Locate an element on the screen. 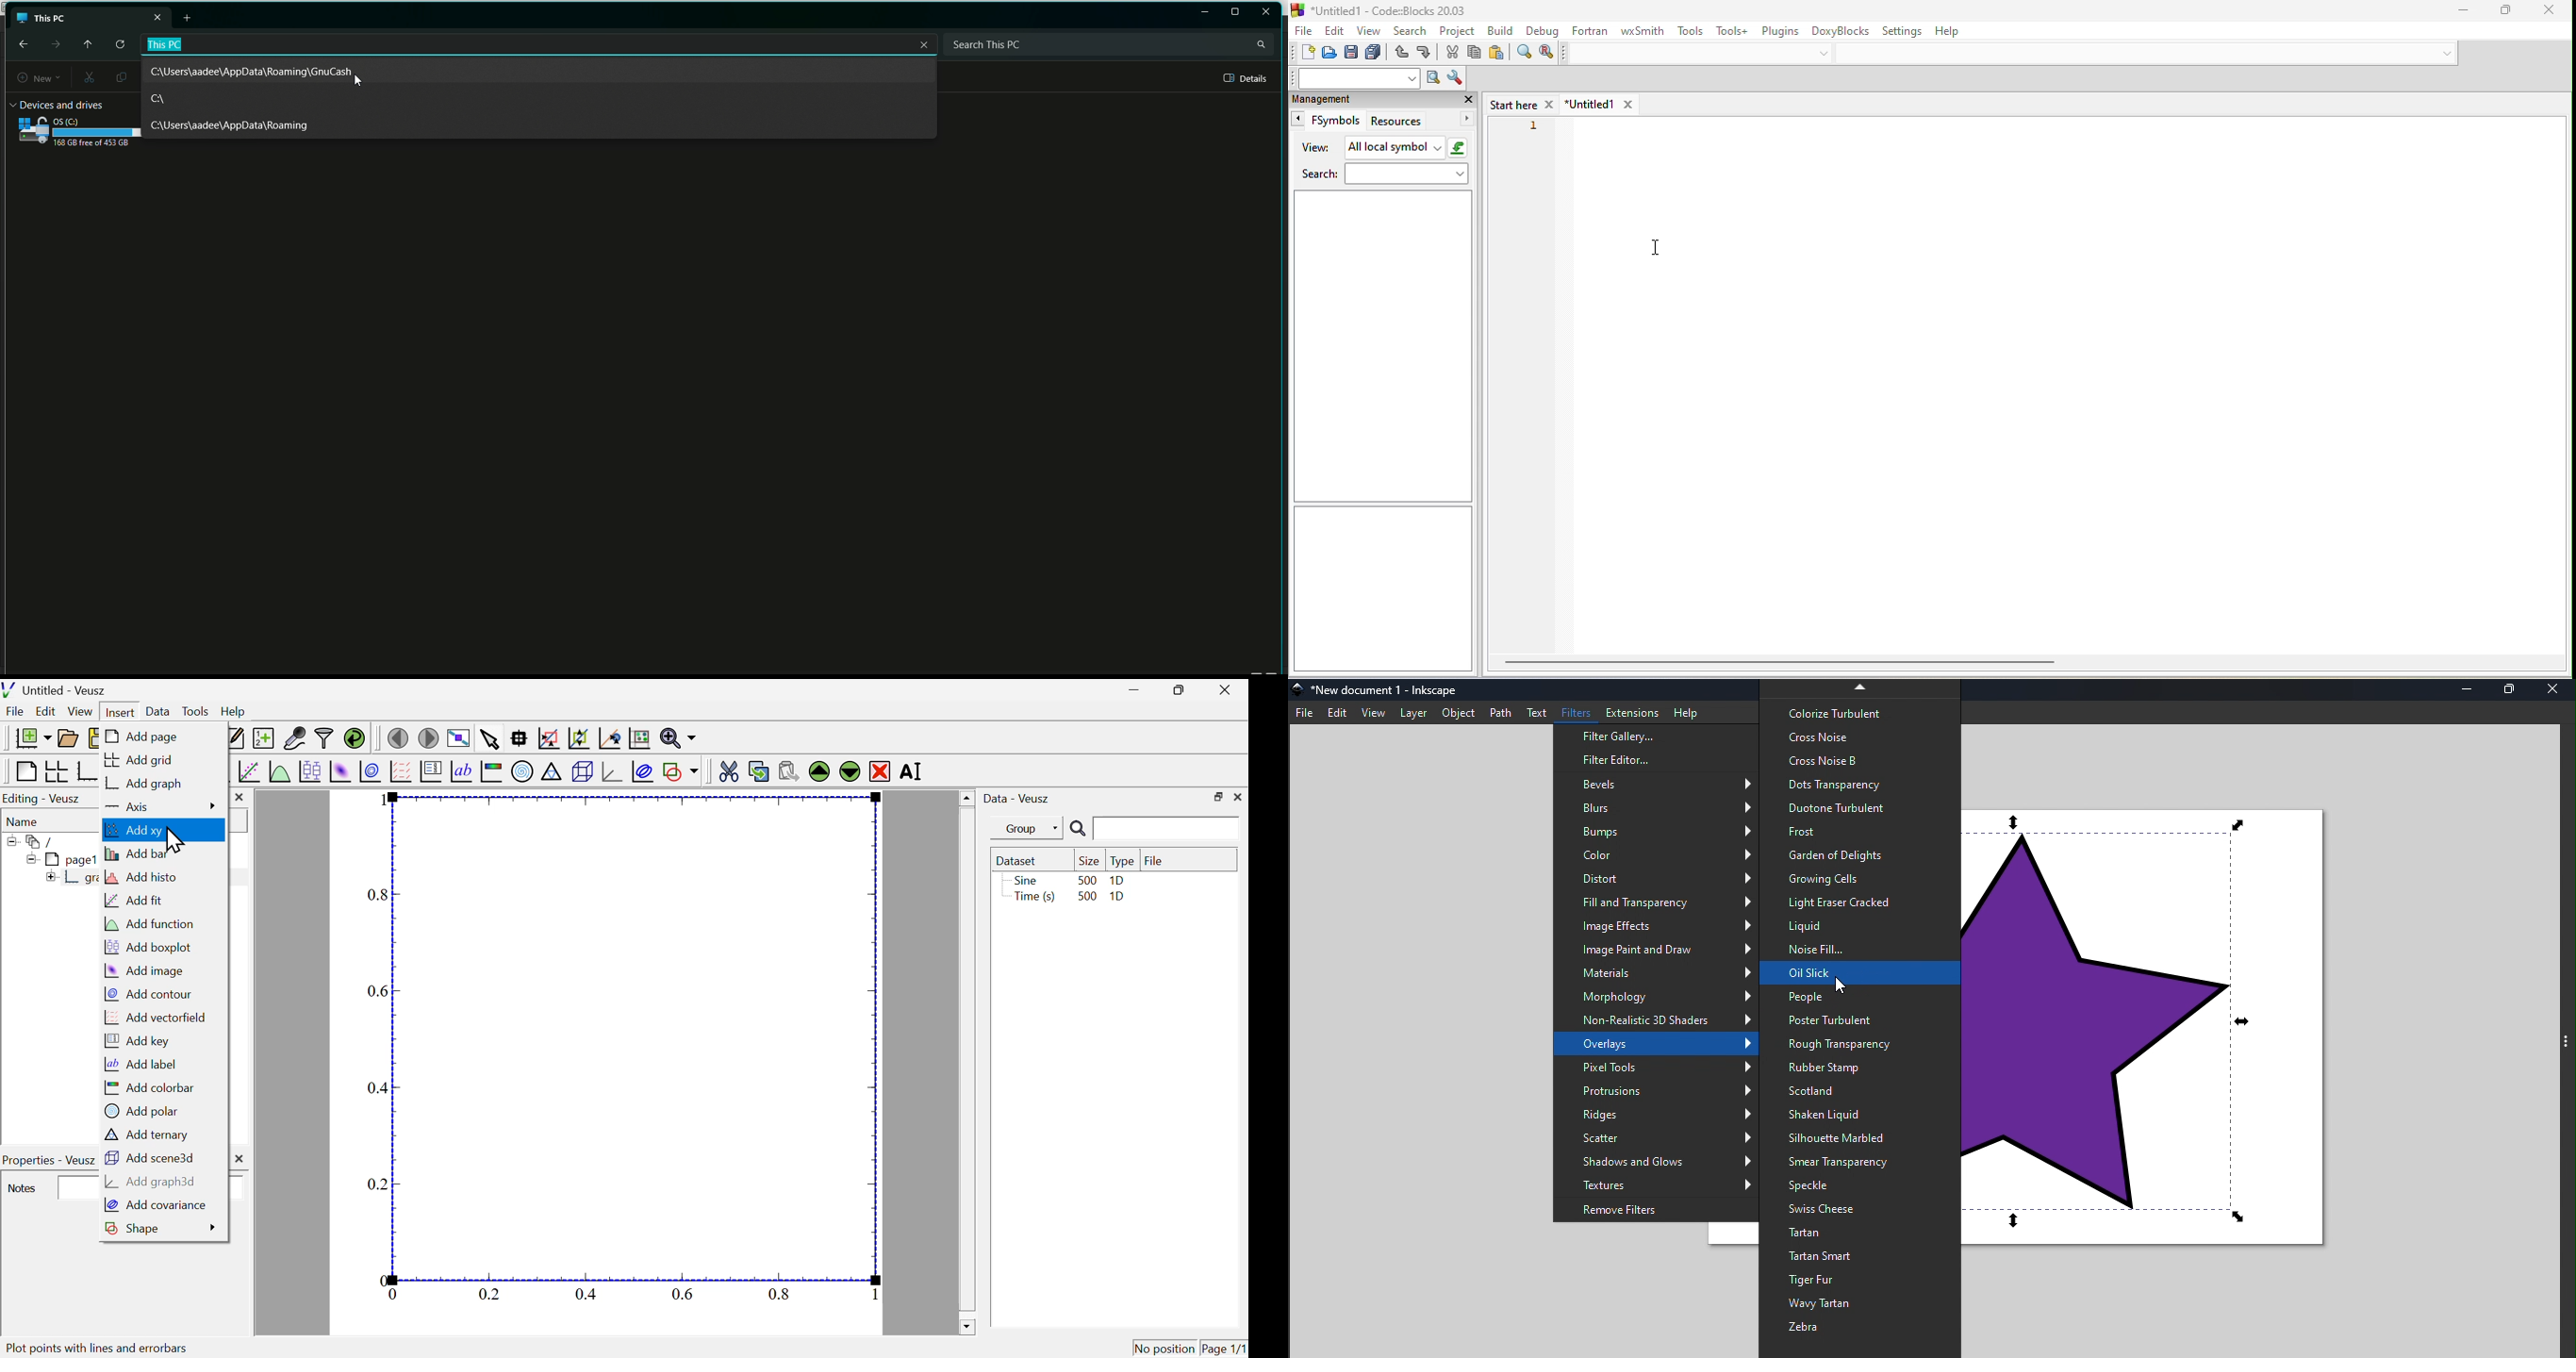 This screenshot has width=2576, height=1372. edit is located at coordinates (1335, 30).